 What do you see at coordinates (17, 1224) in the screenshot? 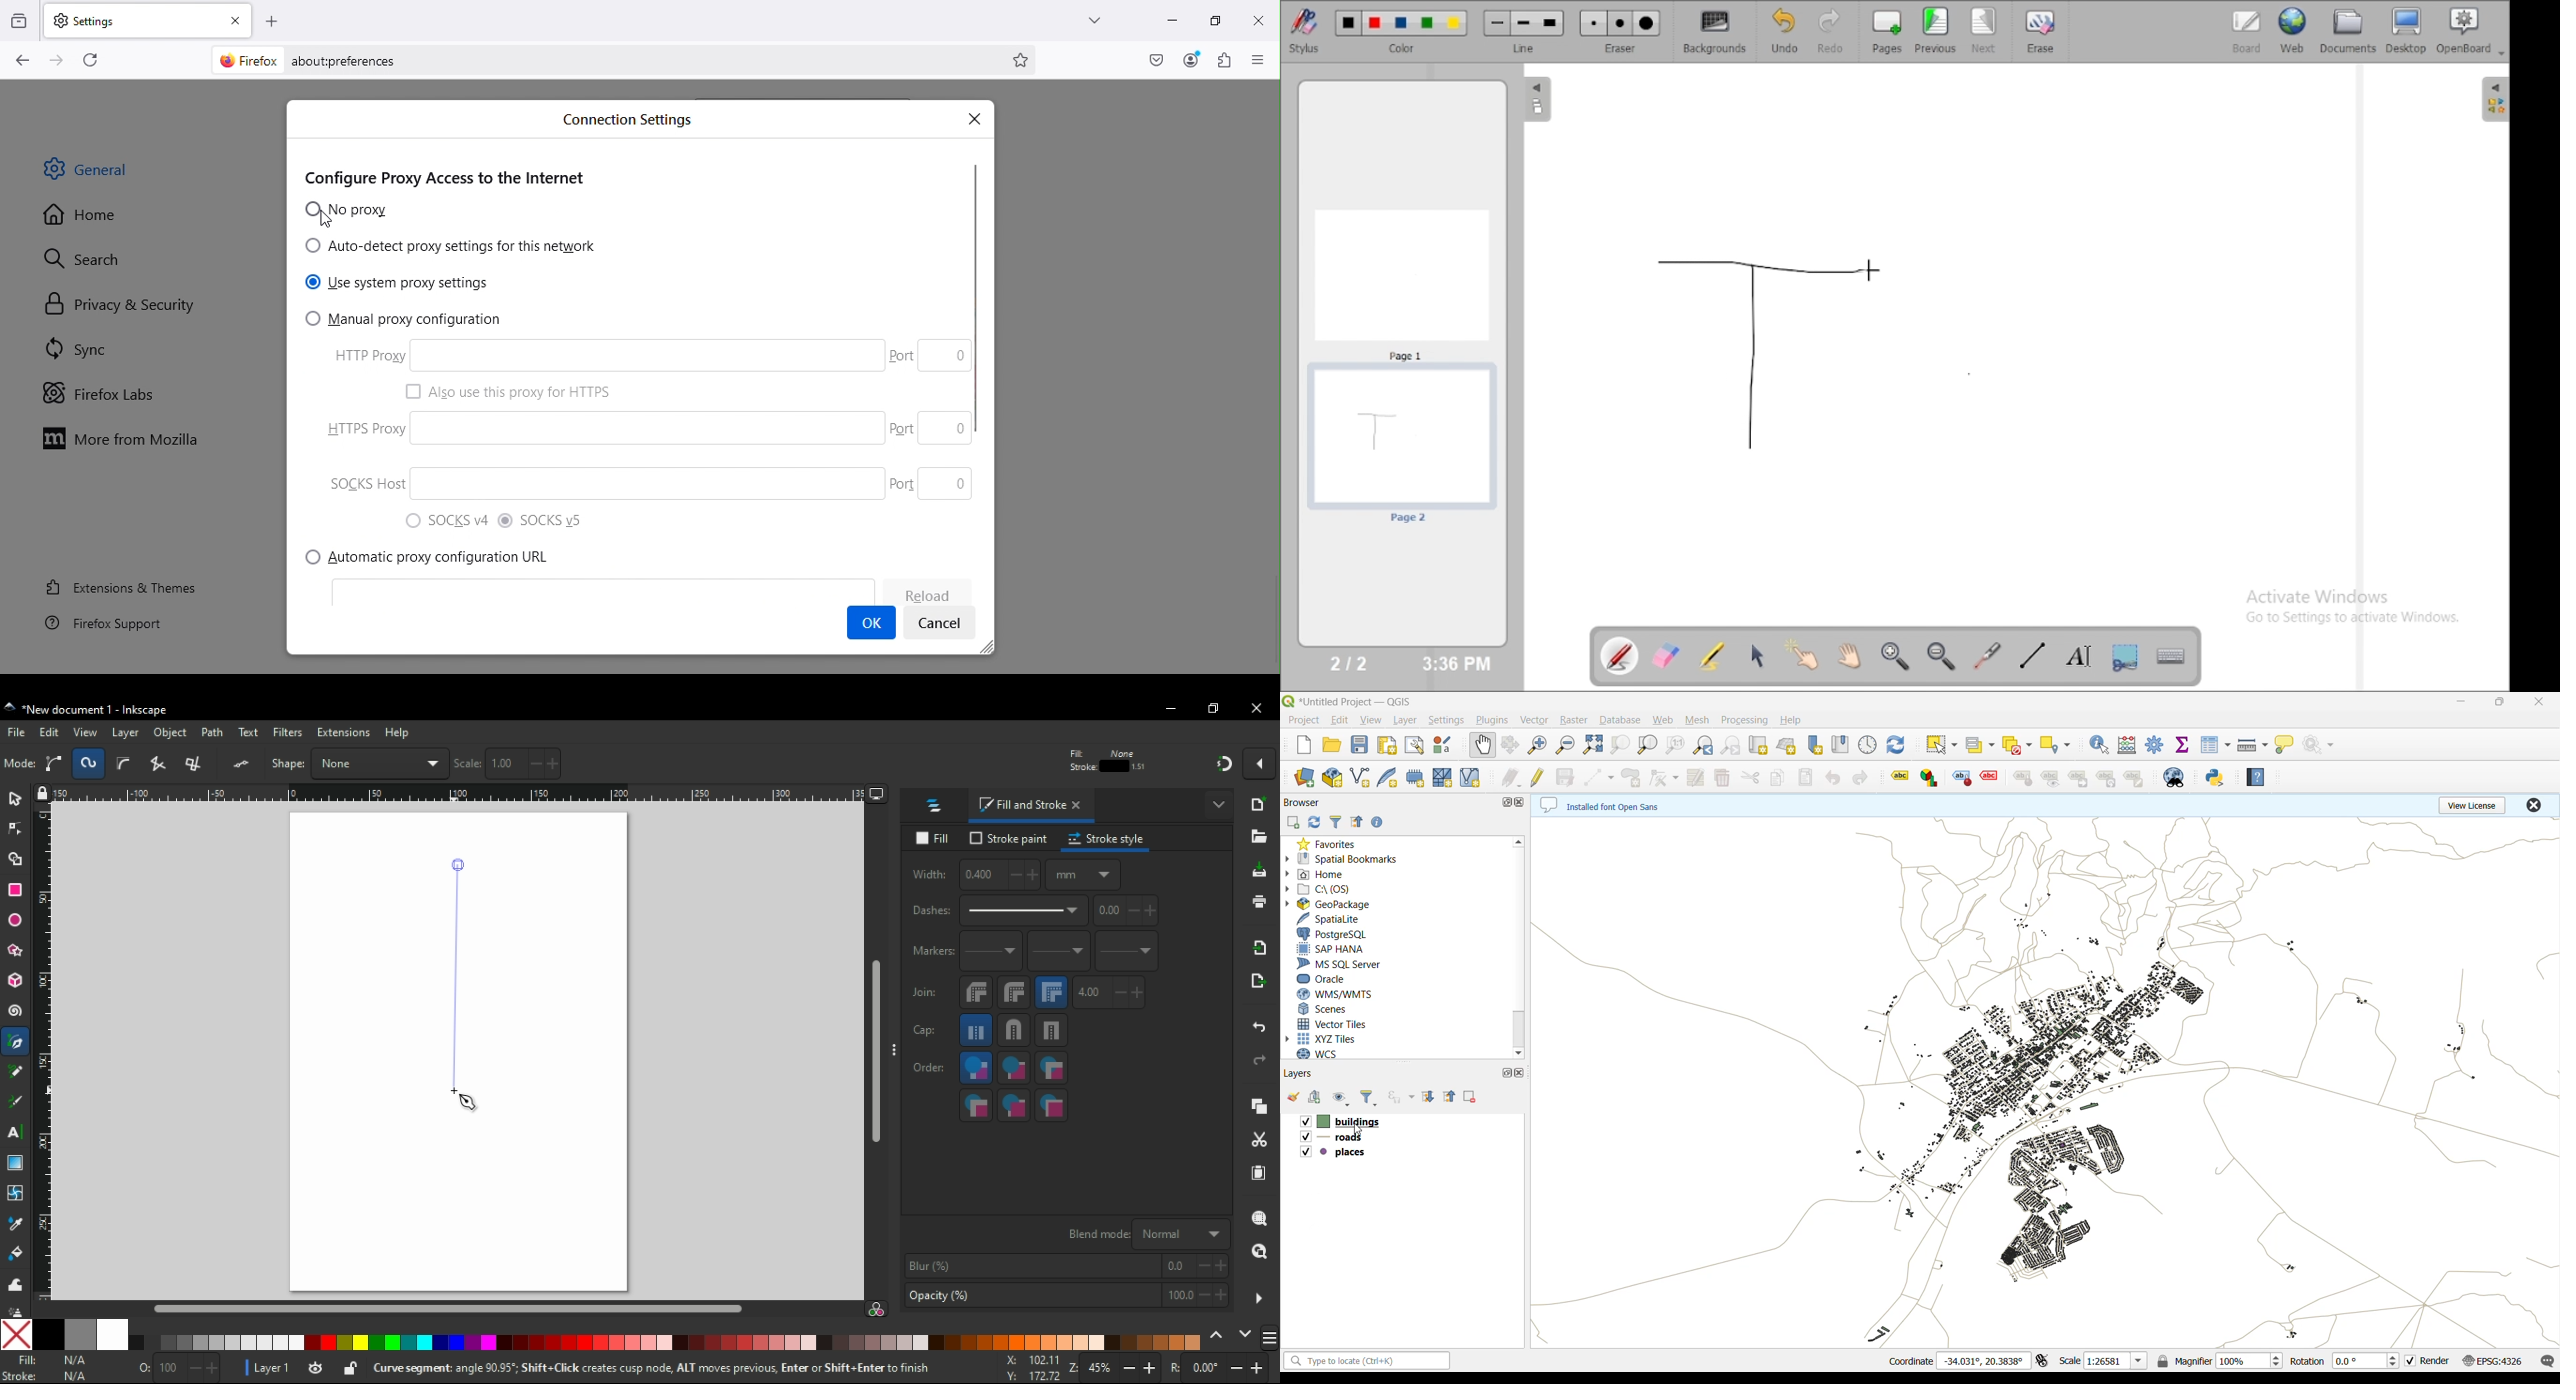
I see `dropper tool` at bounding box center [17, 1224].